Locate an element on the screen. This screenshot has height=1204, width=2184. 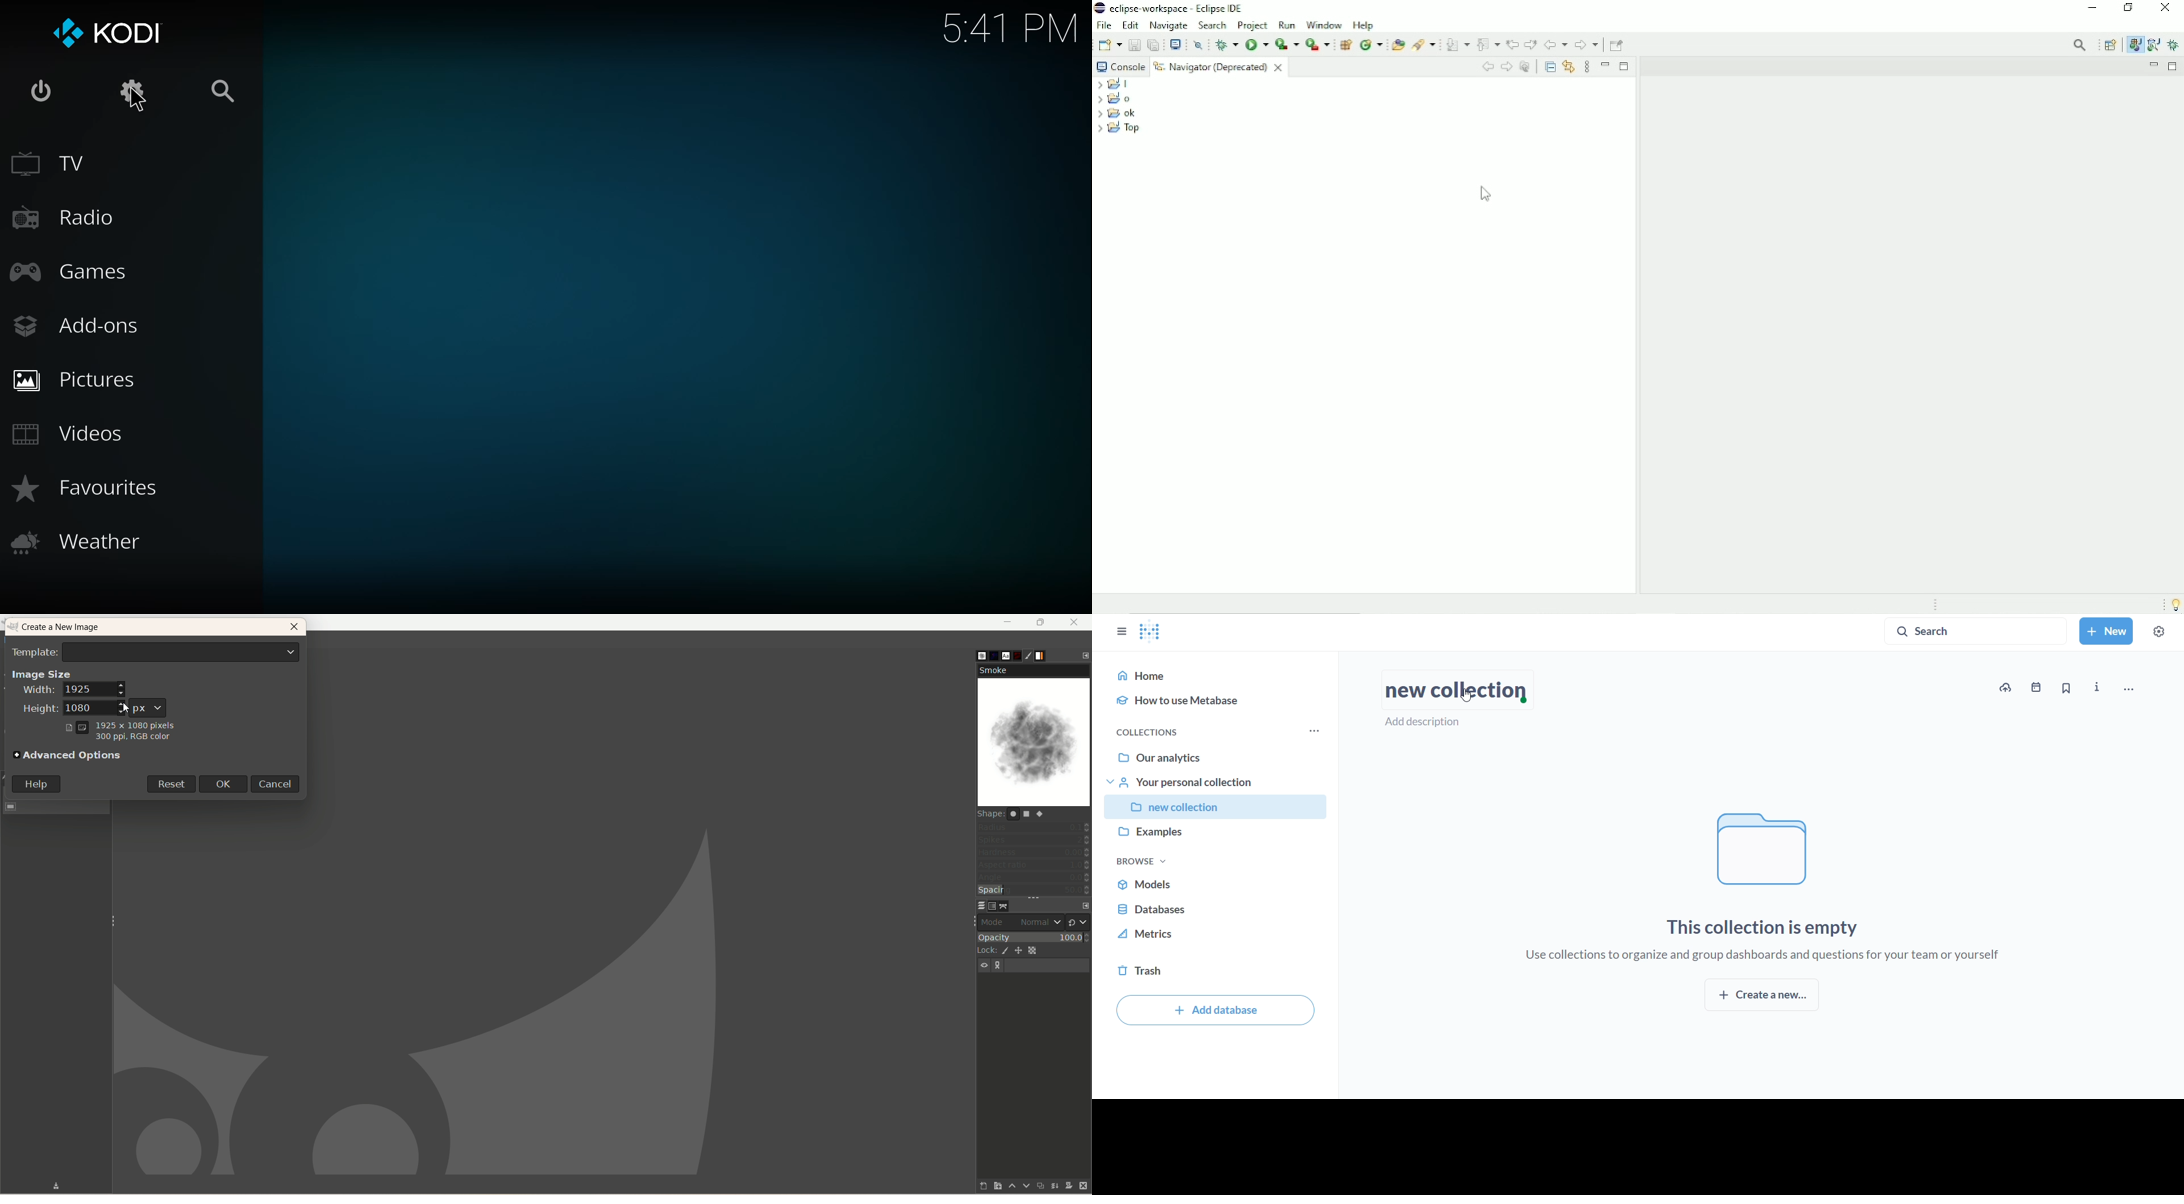
add-ons is located at coordinates (84, 326).